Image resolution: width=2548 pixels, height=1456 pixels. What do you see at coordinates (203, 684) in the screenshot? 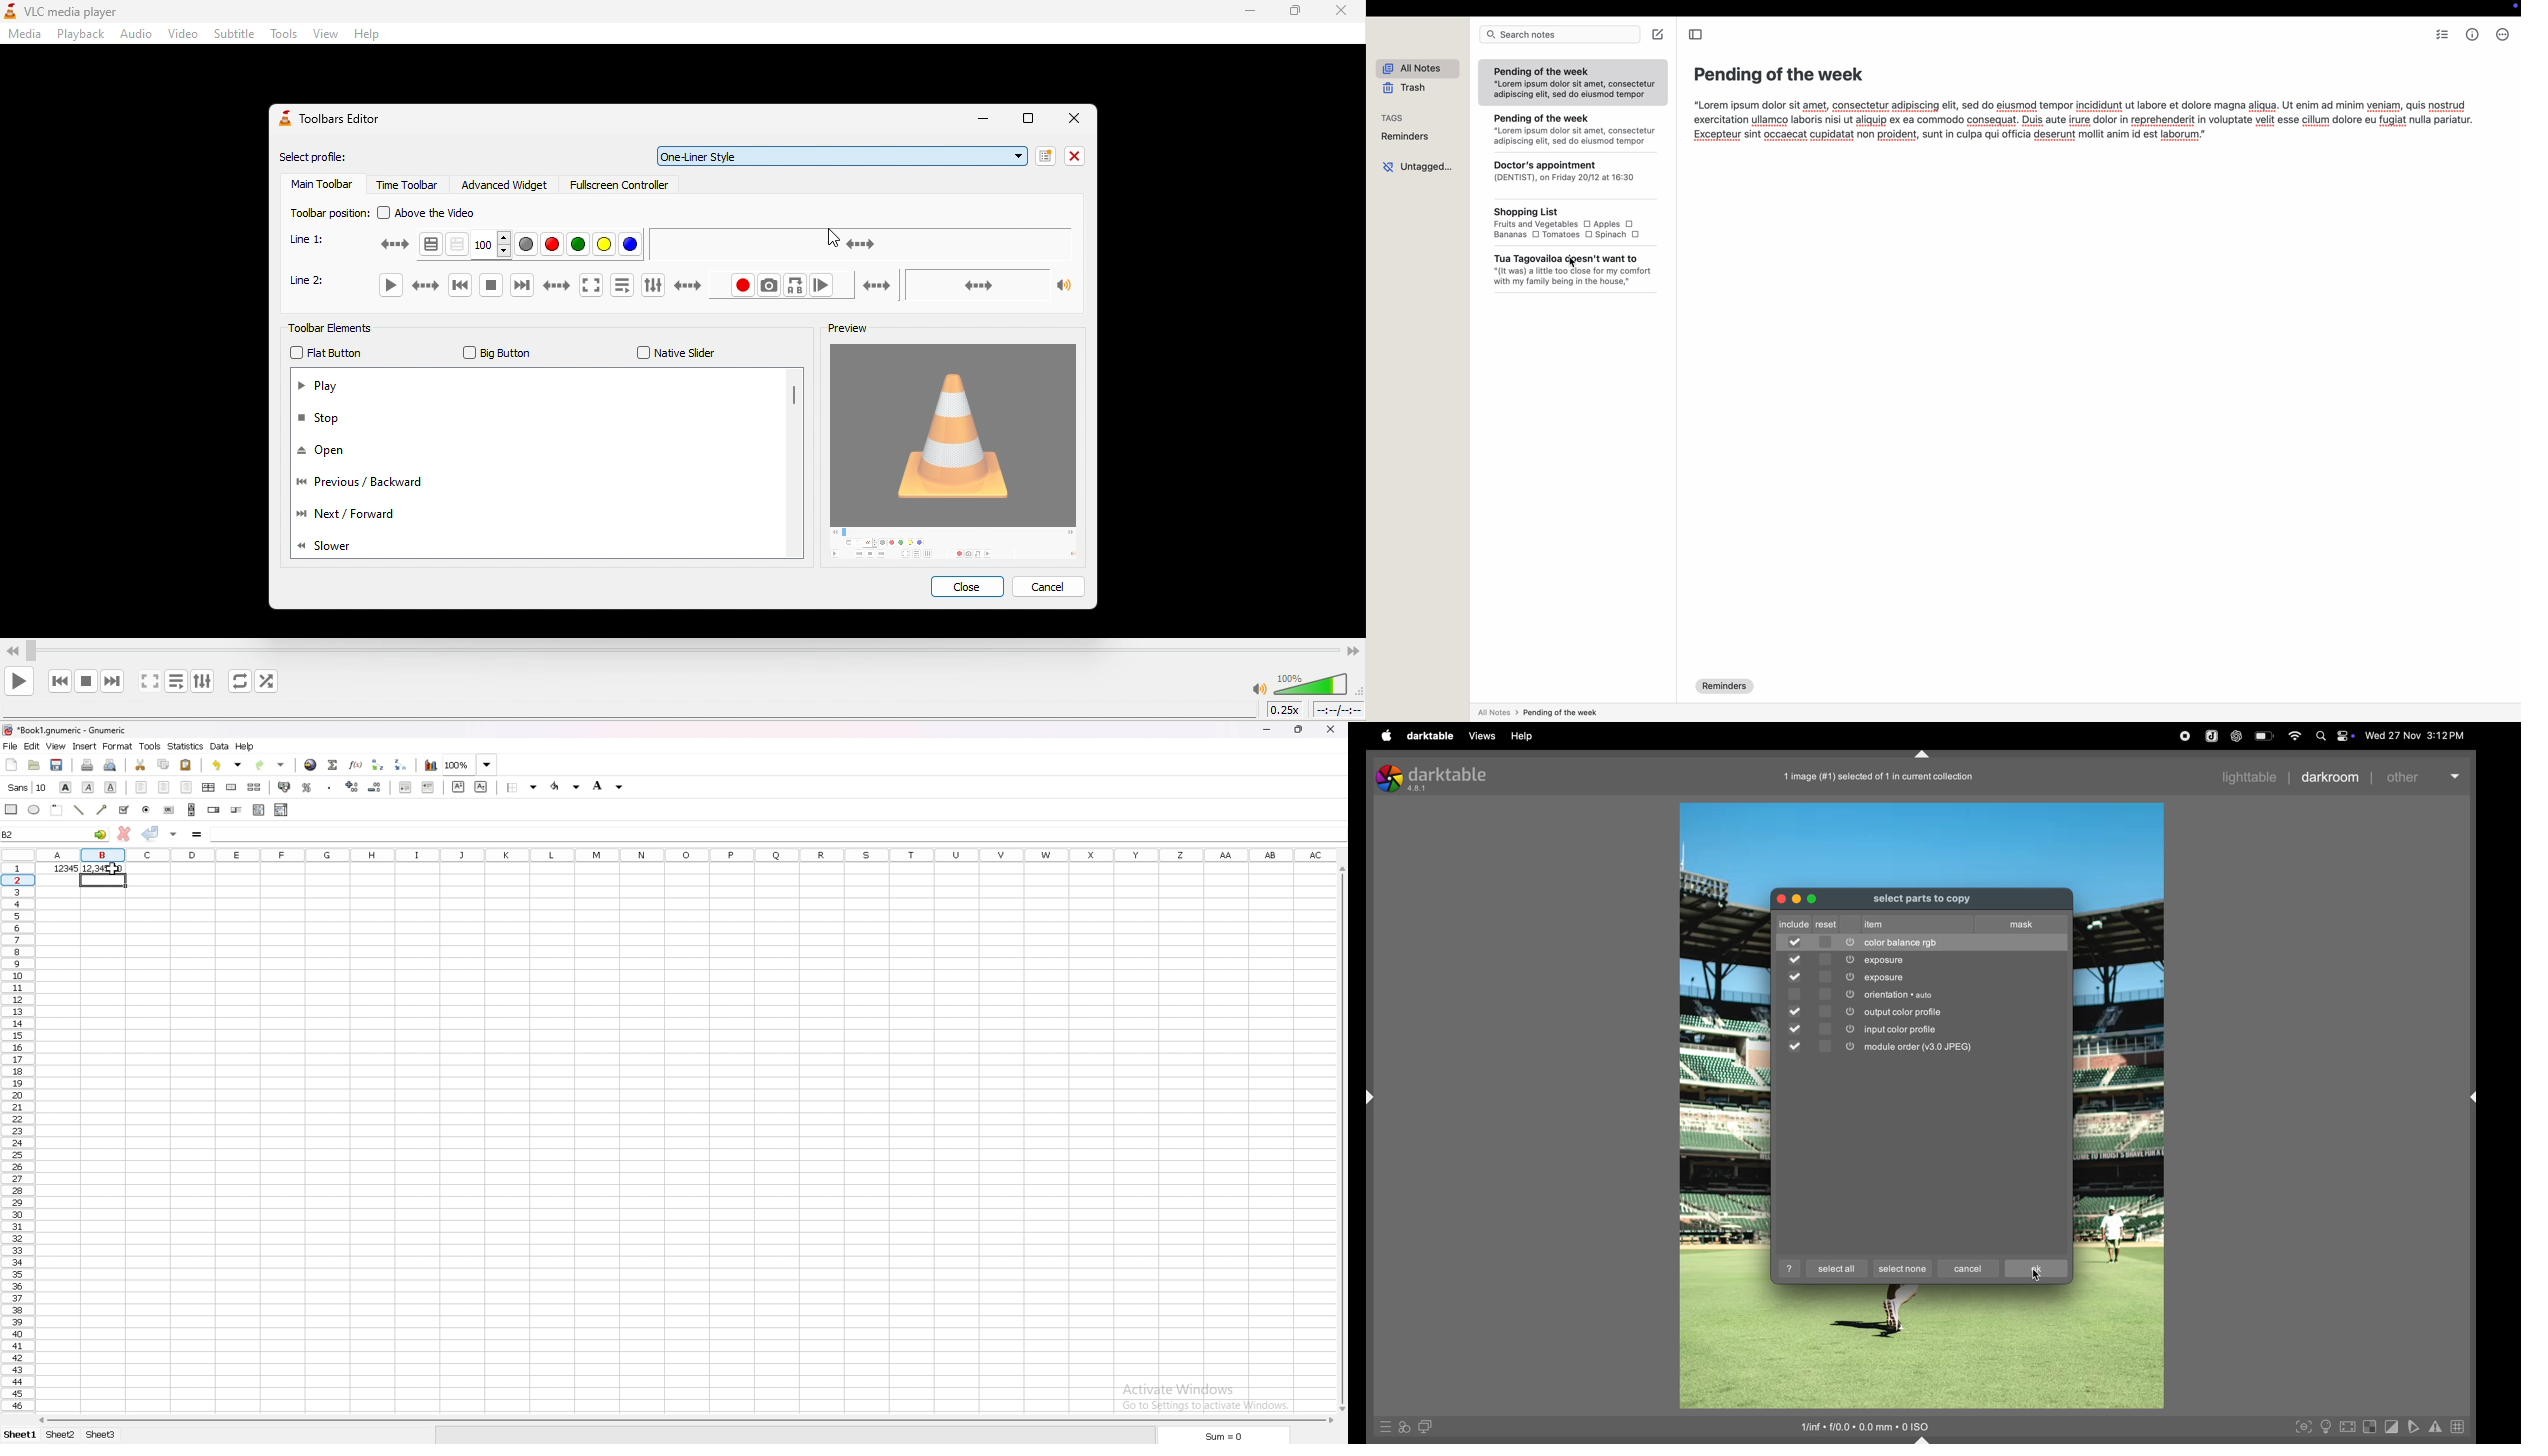
I see `show extended settings` at bounding box center [203, 684].